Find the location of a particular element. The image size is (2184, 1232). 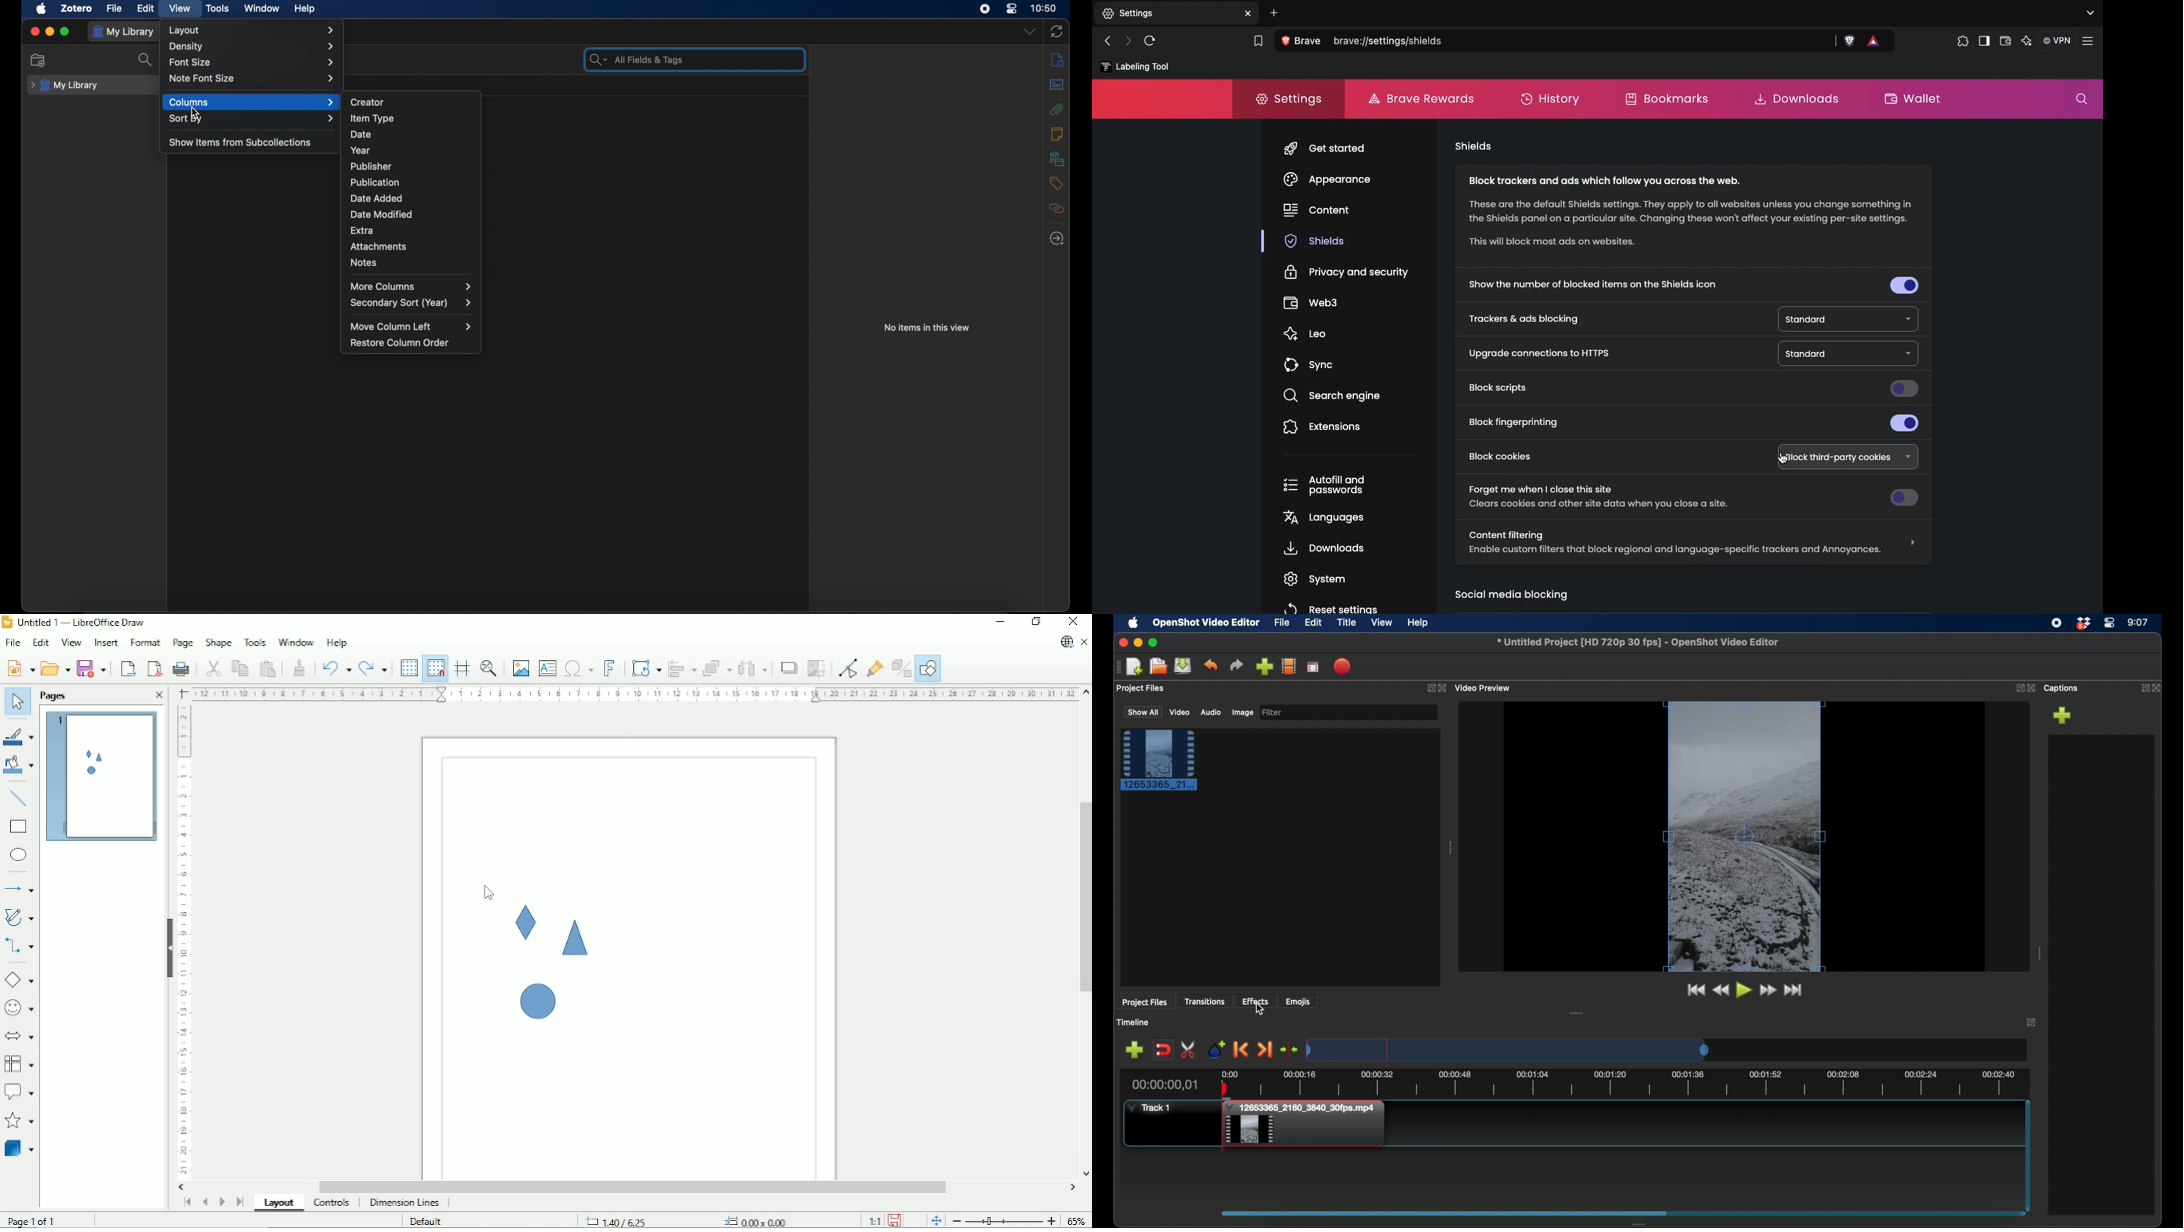

Close is located at coordinates (158, 696).